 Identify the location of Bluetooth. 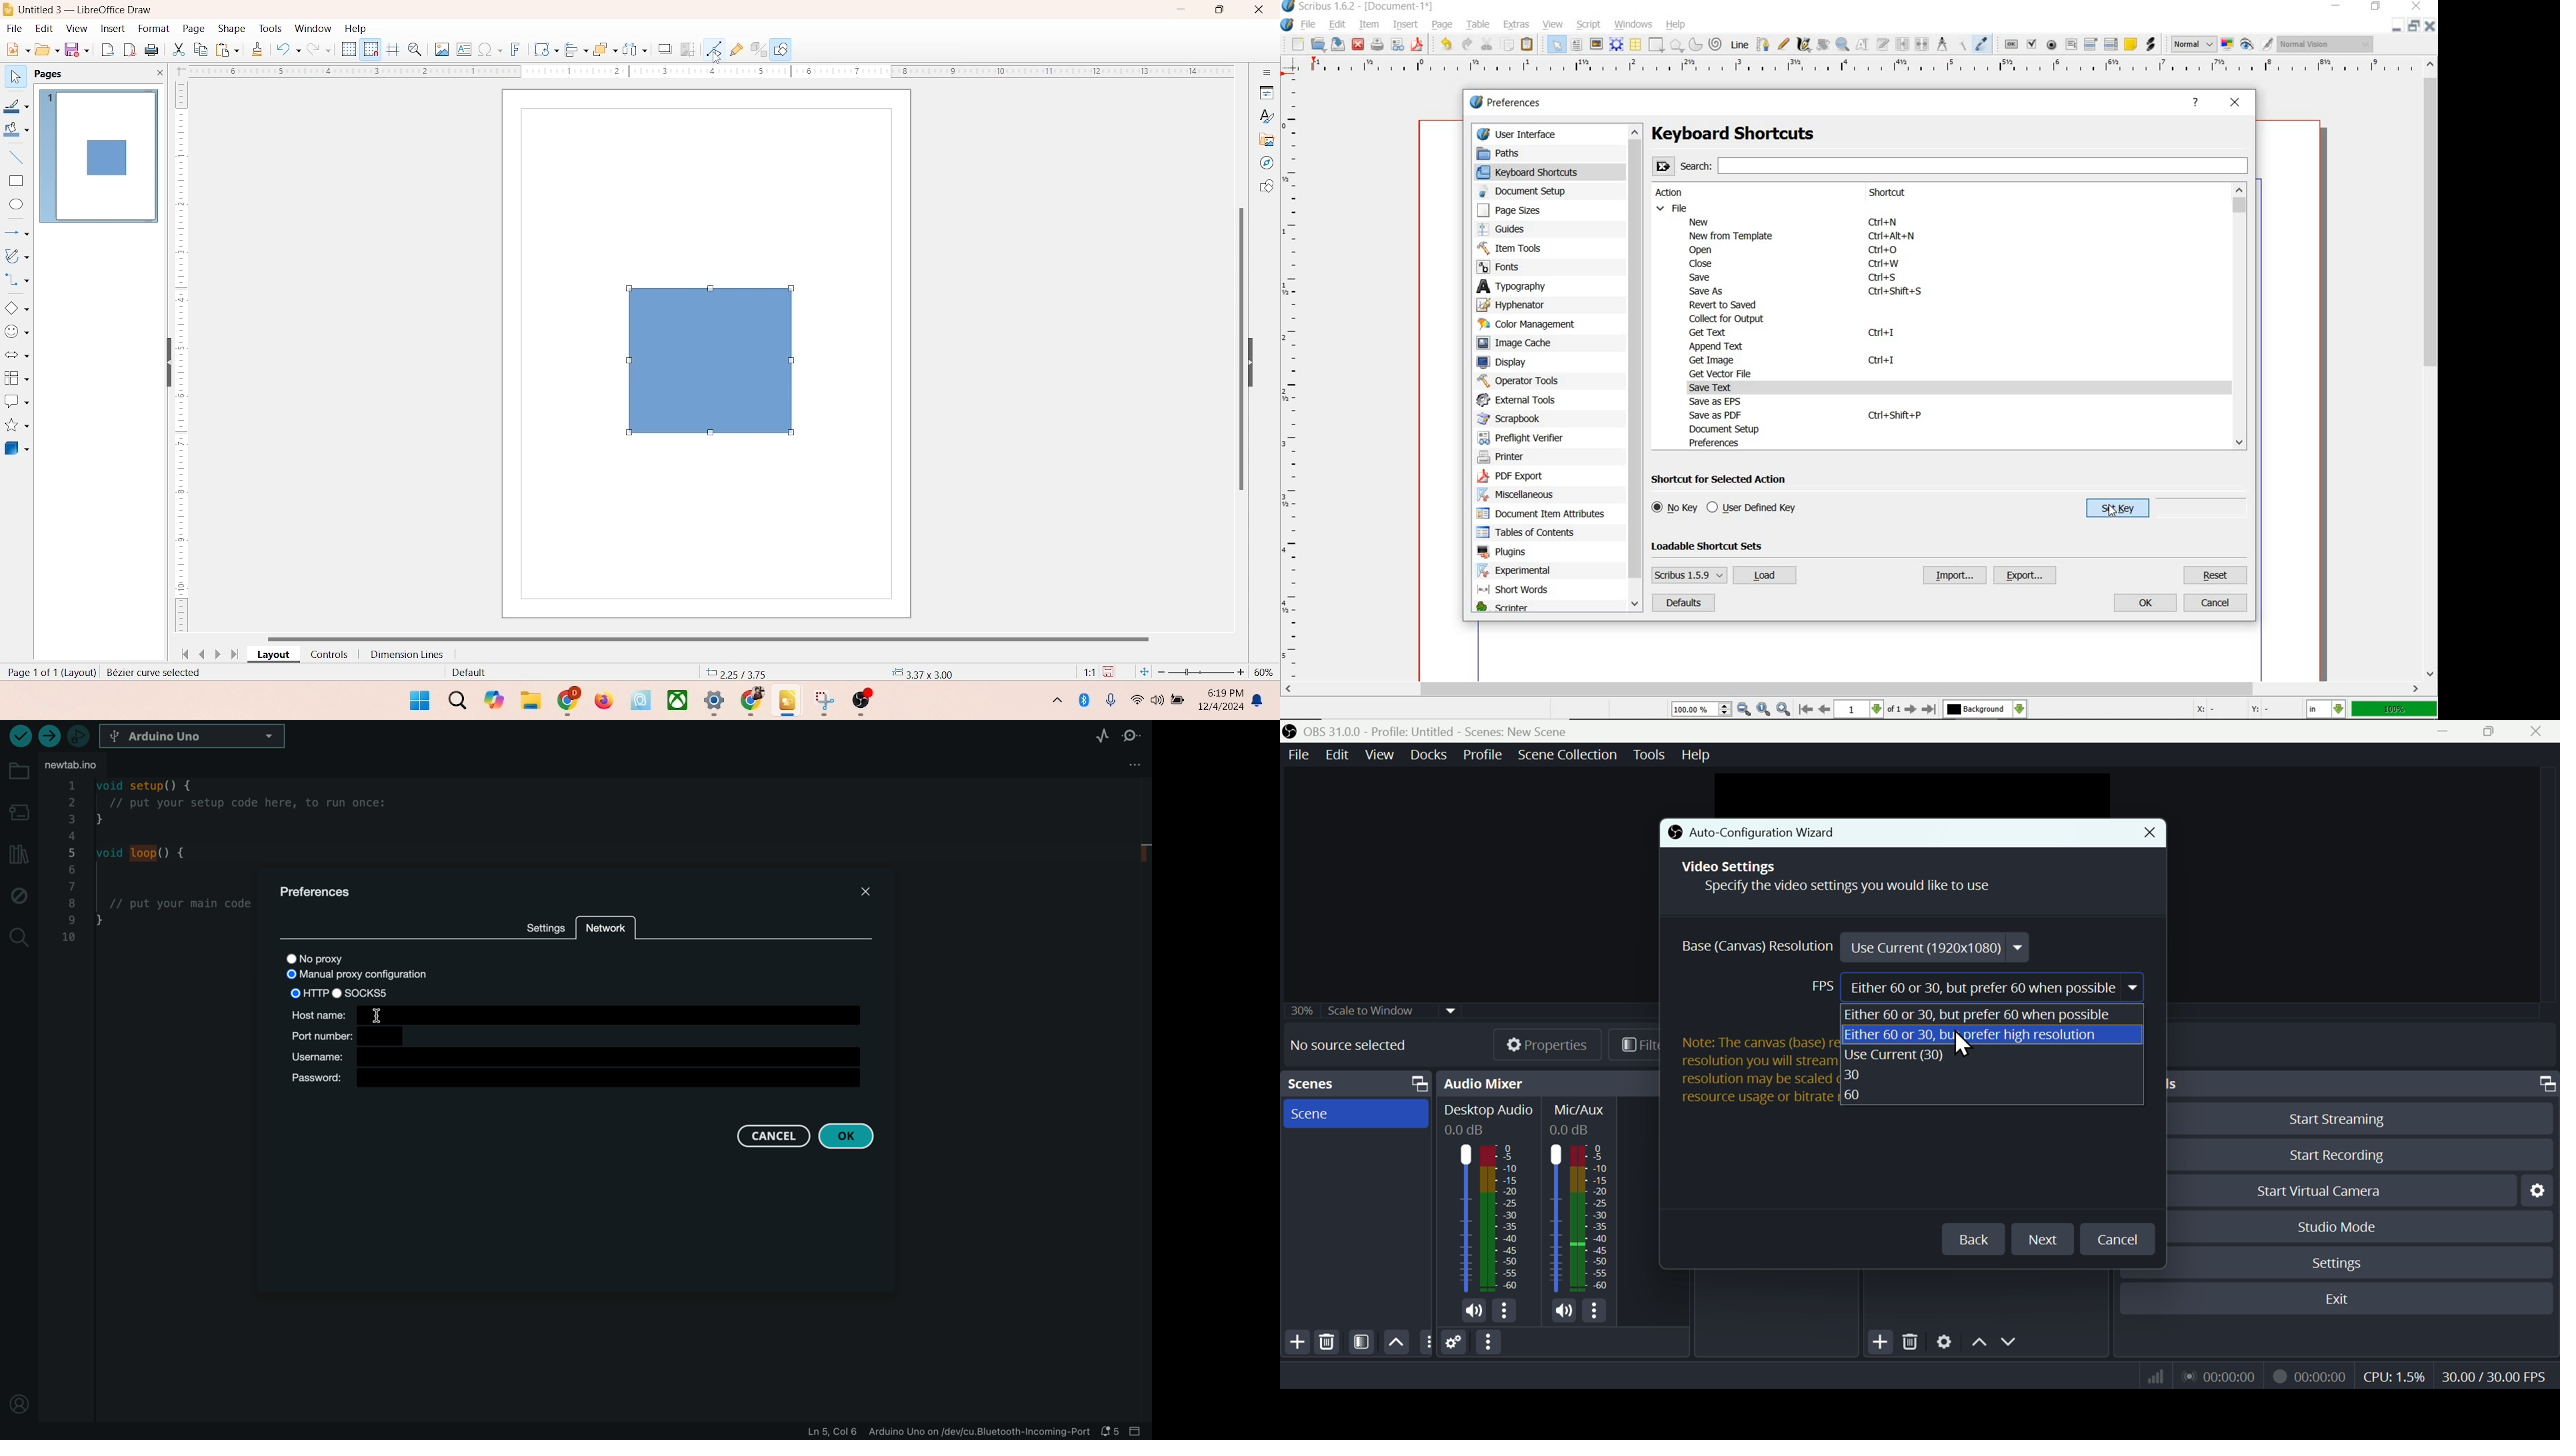
(1088, 700).